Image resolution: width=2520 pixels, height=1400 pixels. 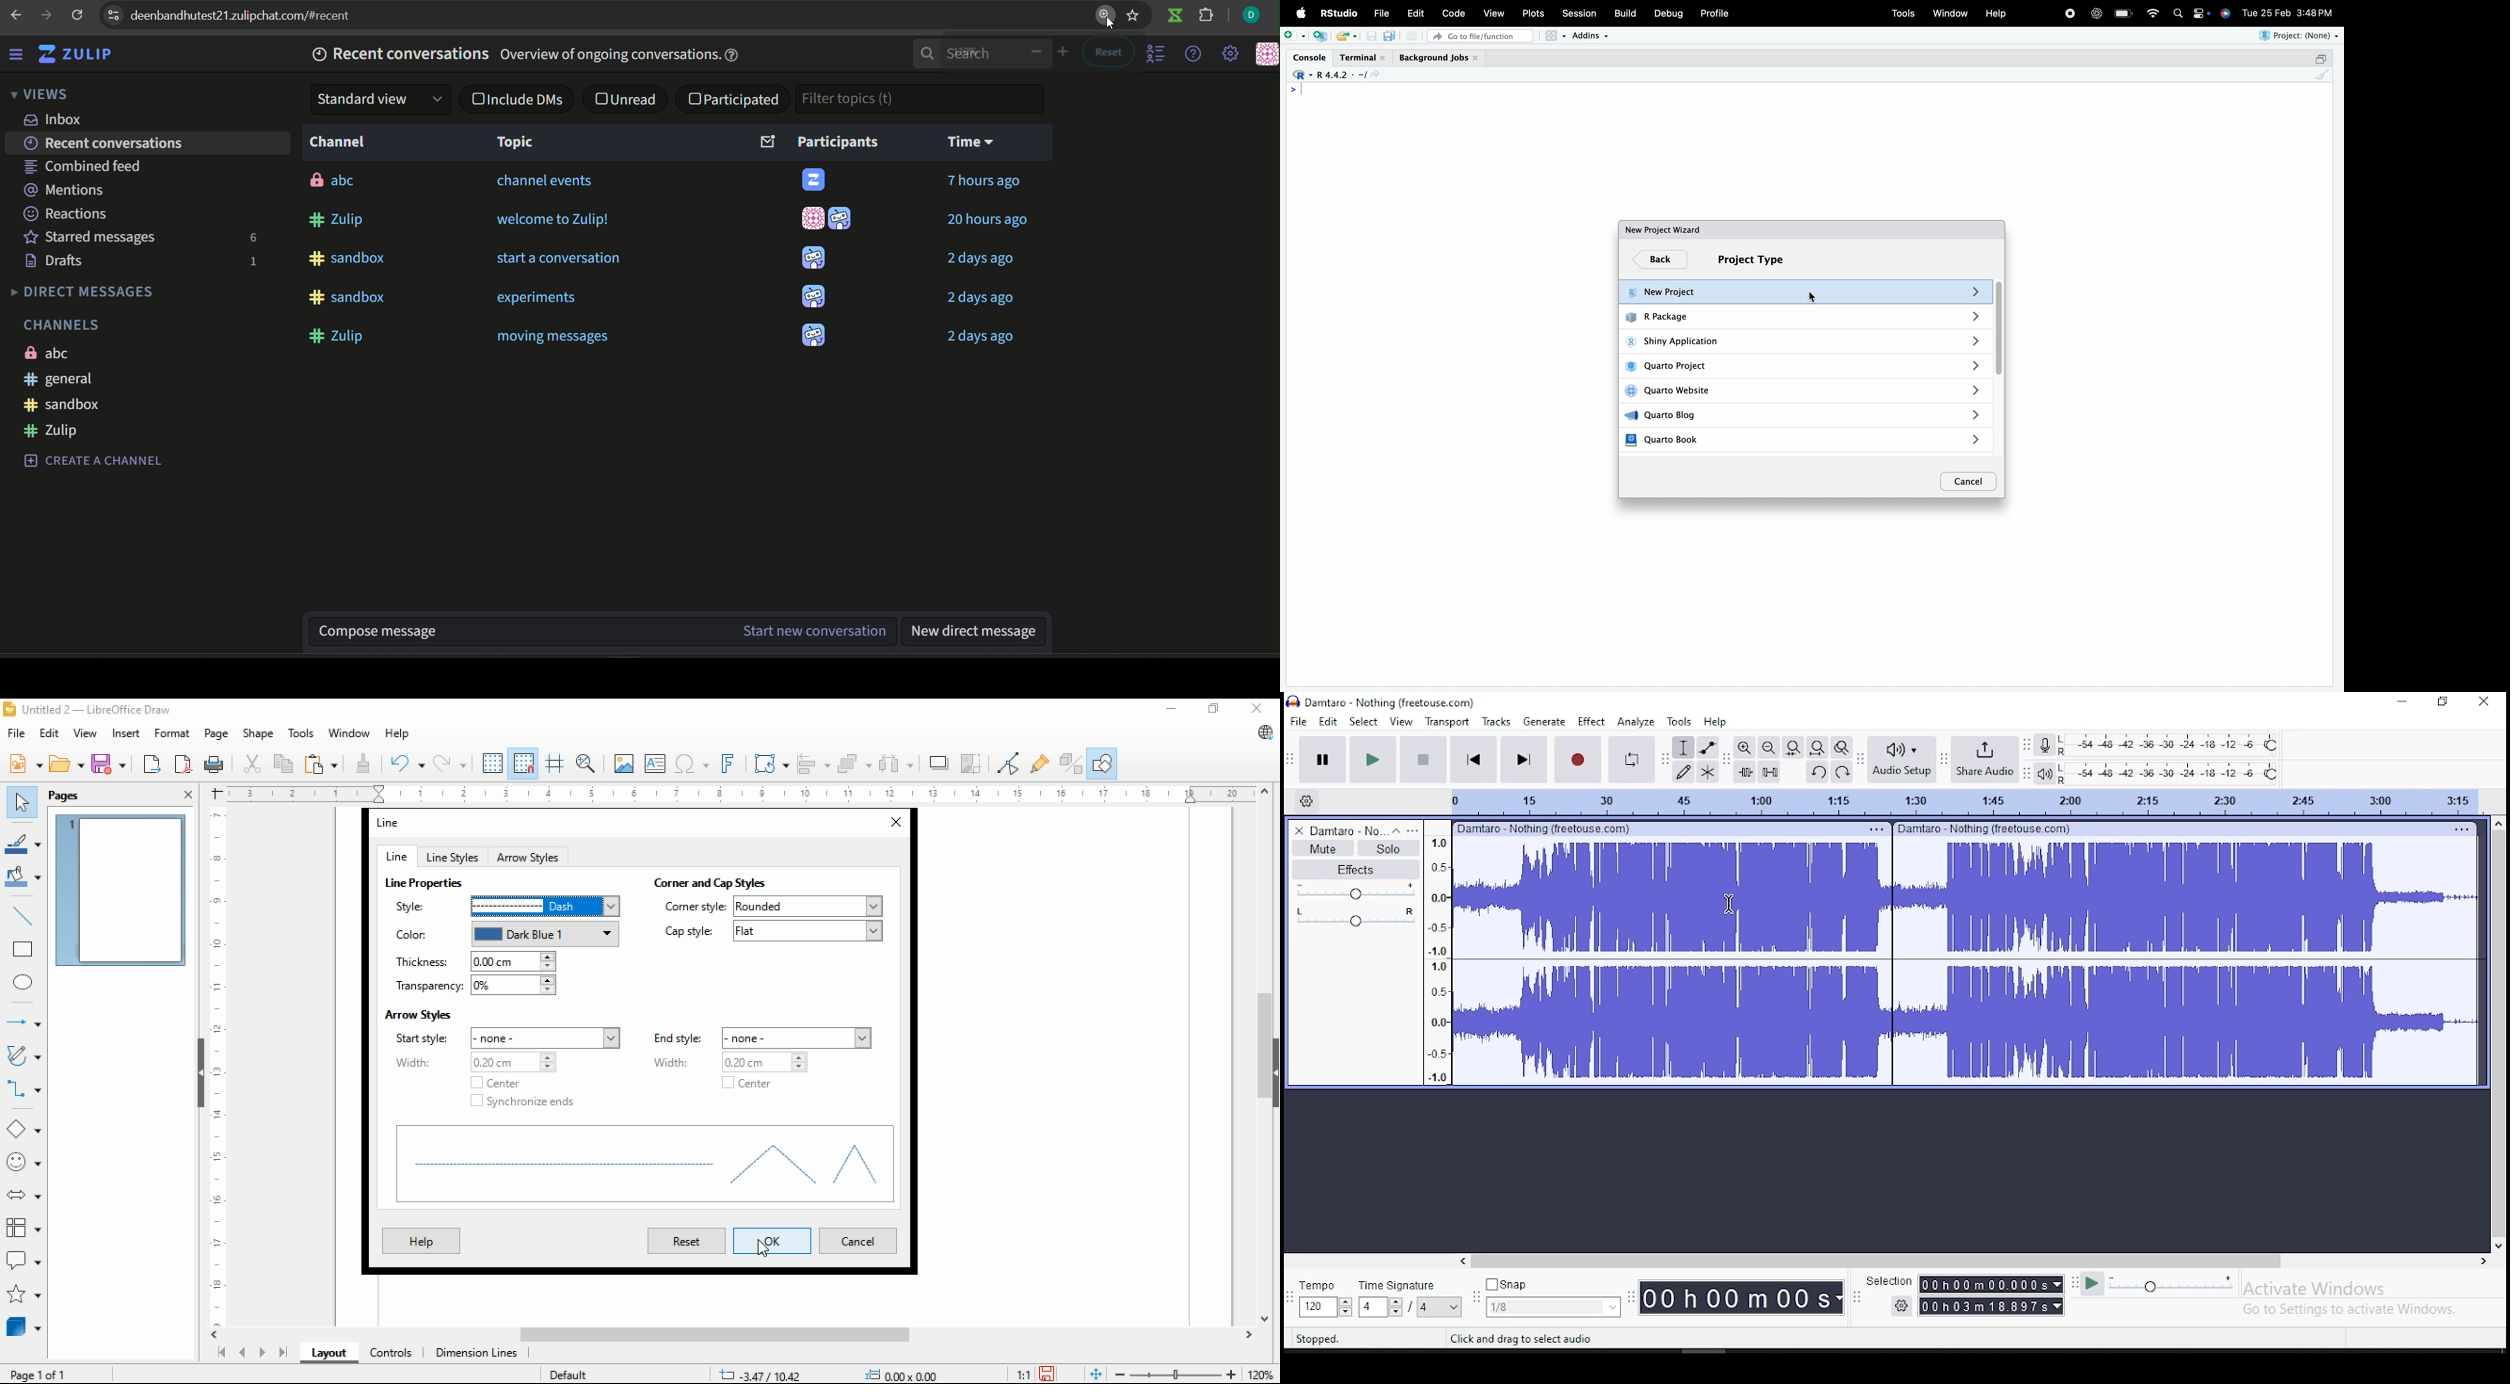 I want to click on export, so click(x=153, y=763).